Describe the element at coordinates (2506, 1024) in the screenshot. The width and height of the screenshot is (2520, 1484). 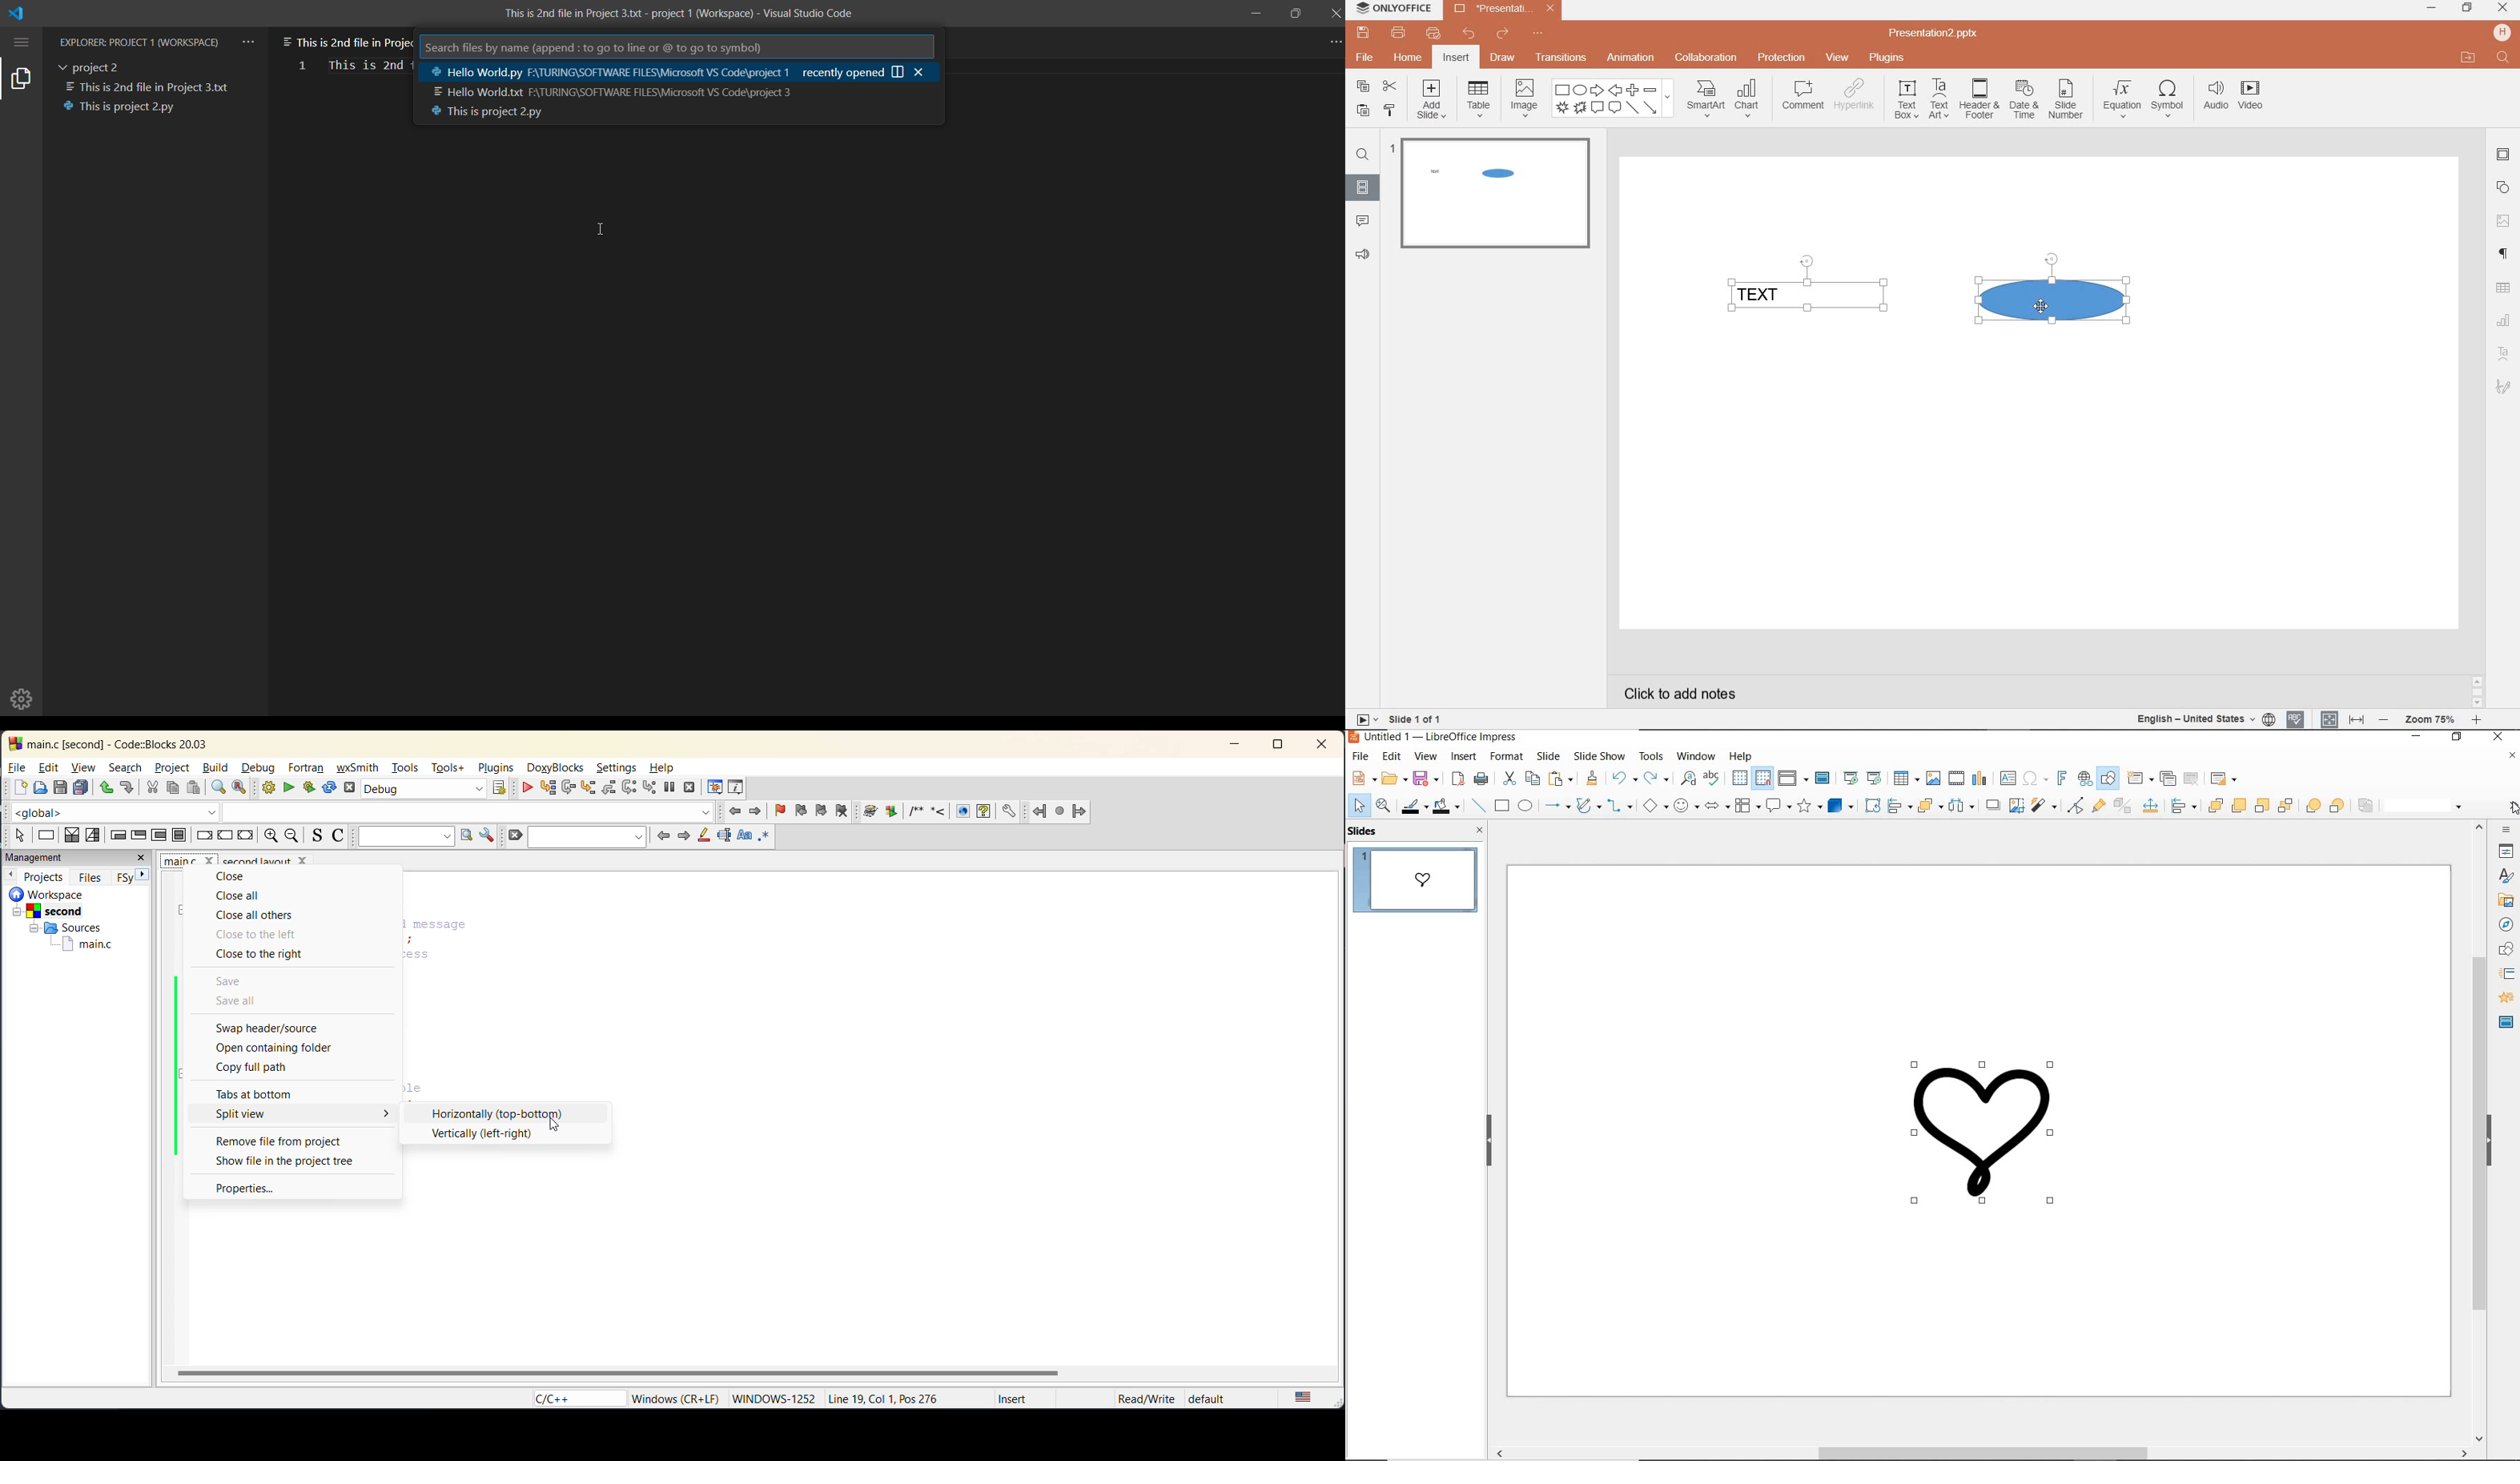
I see `MASTER SLIDE` at that location.